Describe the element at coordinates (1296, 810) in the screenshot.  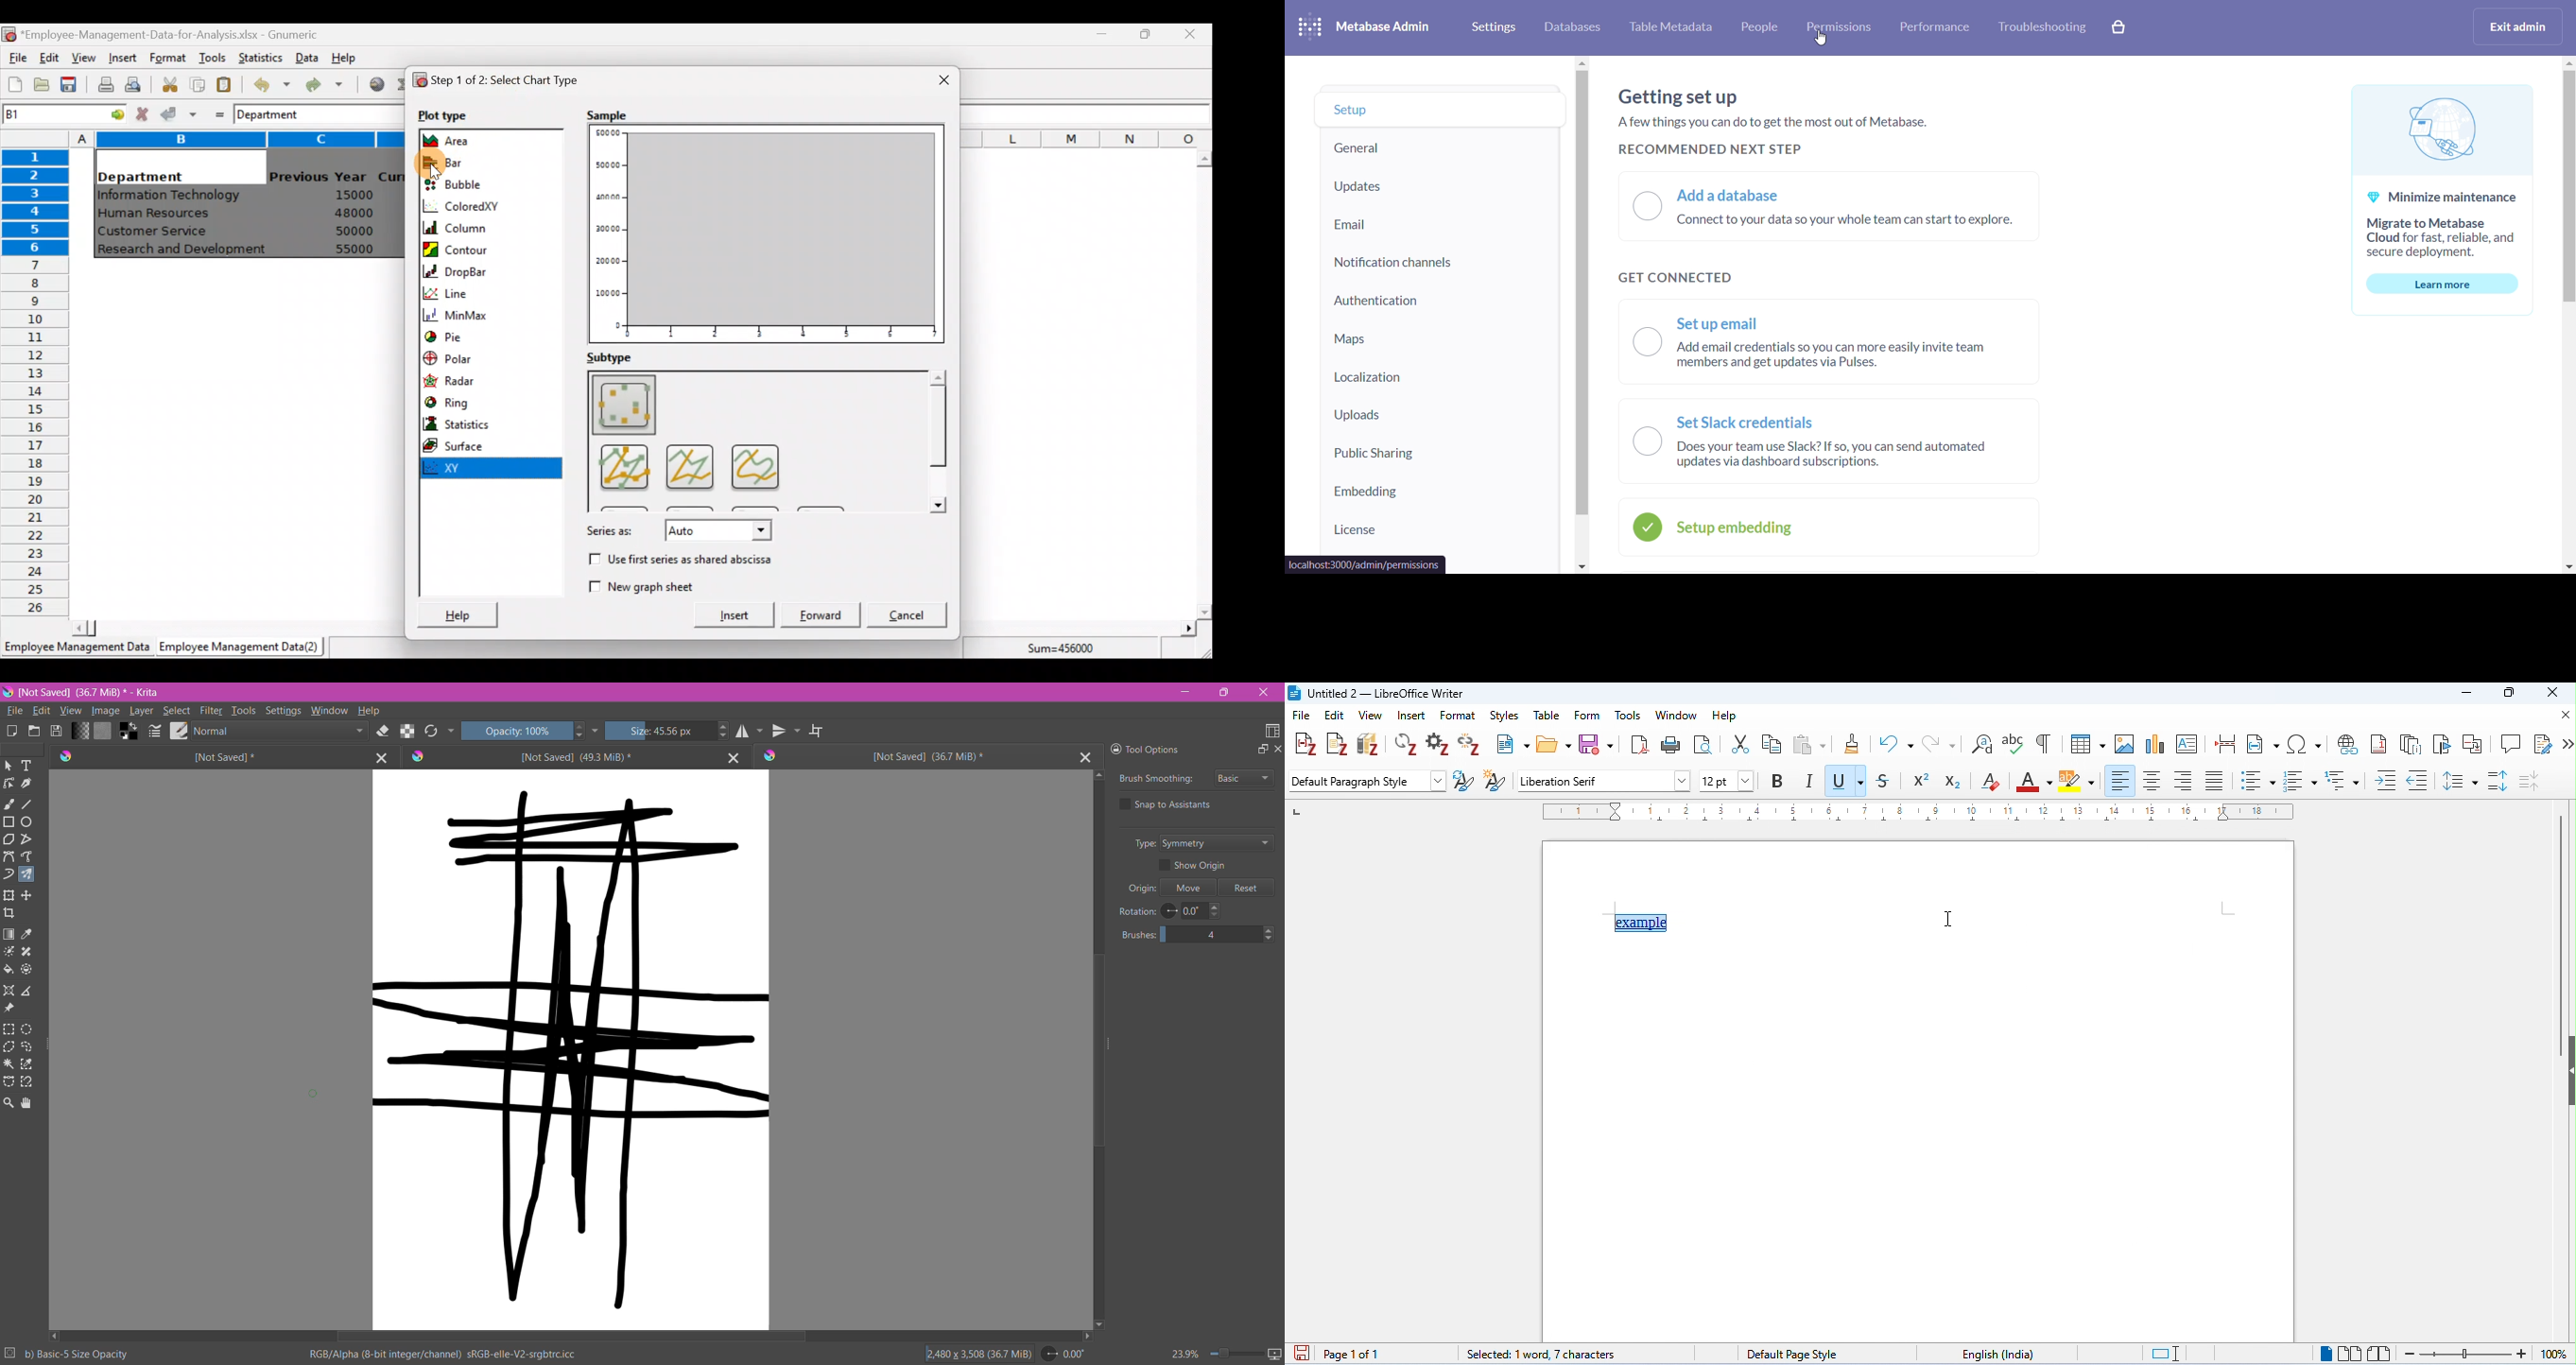
I see `left numbering in ruler` at that location.